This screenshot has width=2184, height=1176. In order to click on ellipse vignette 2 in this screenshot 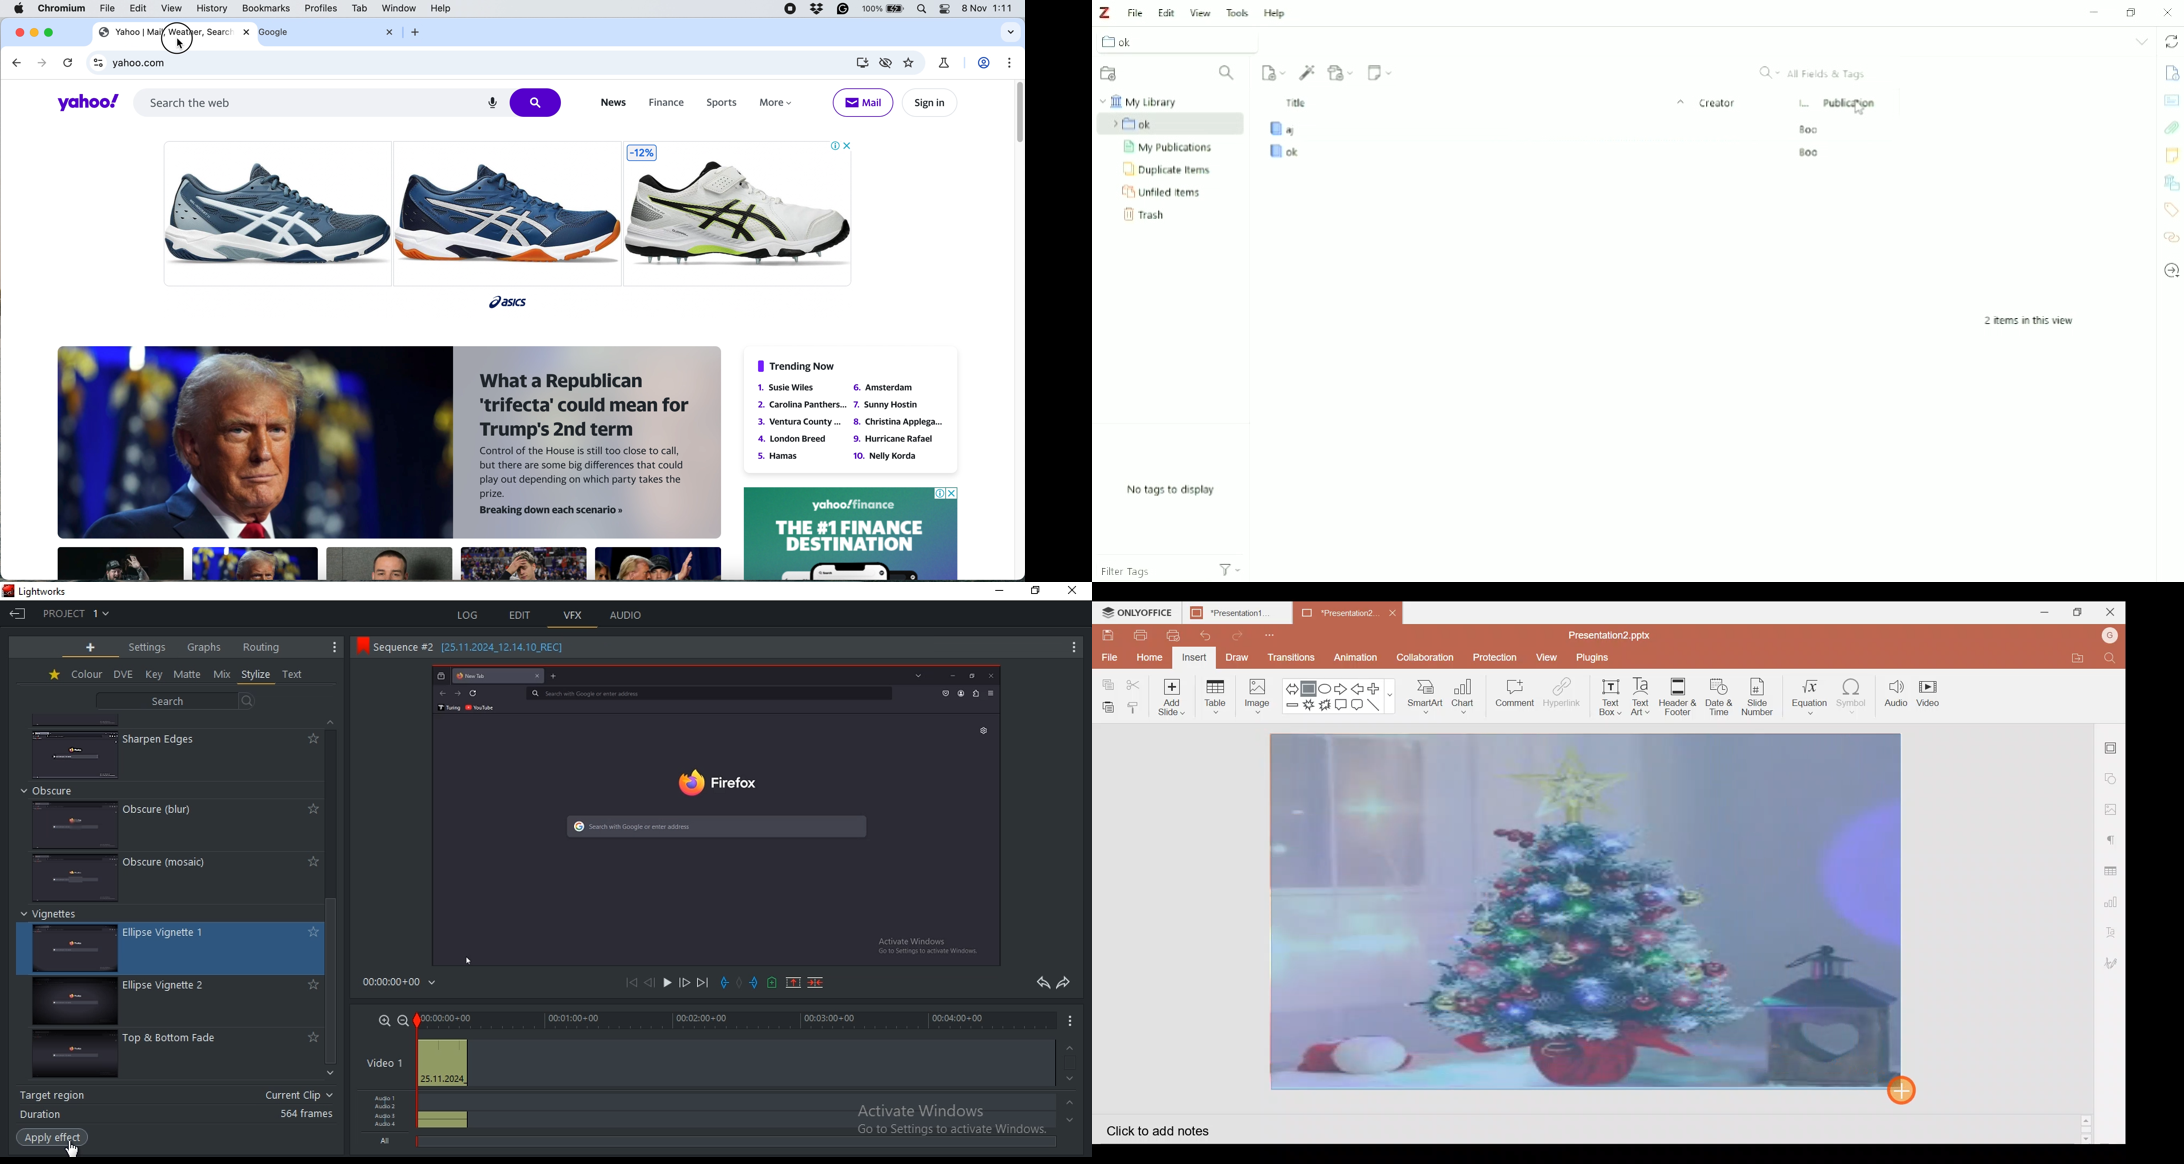, I will do `click(72, 1003)`.